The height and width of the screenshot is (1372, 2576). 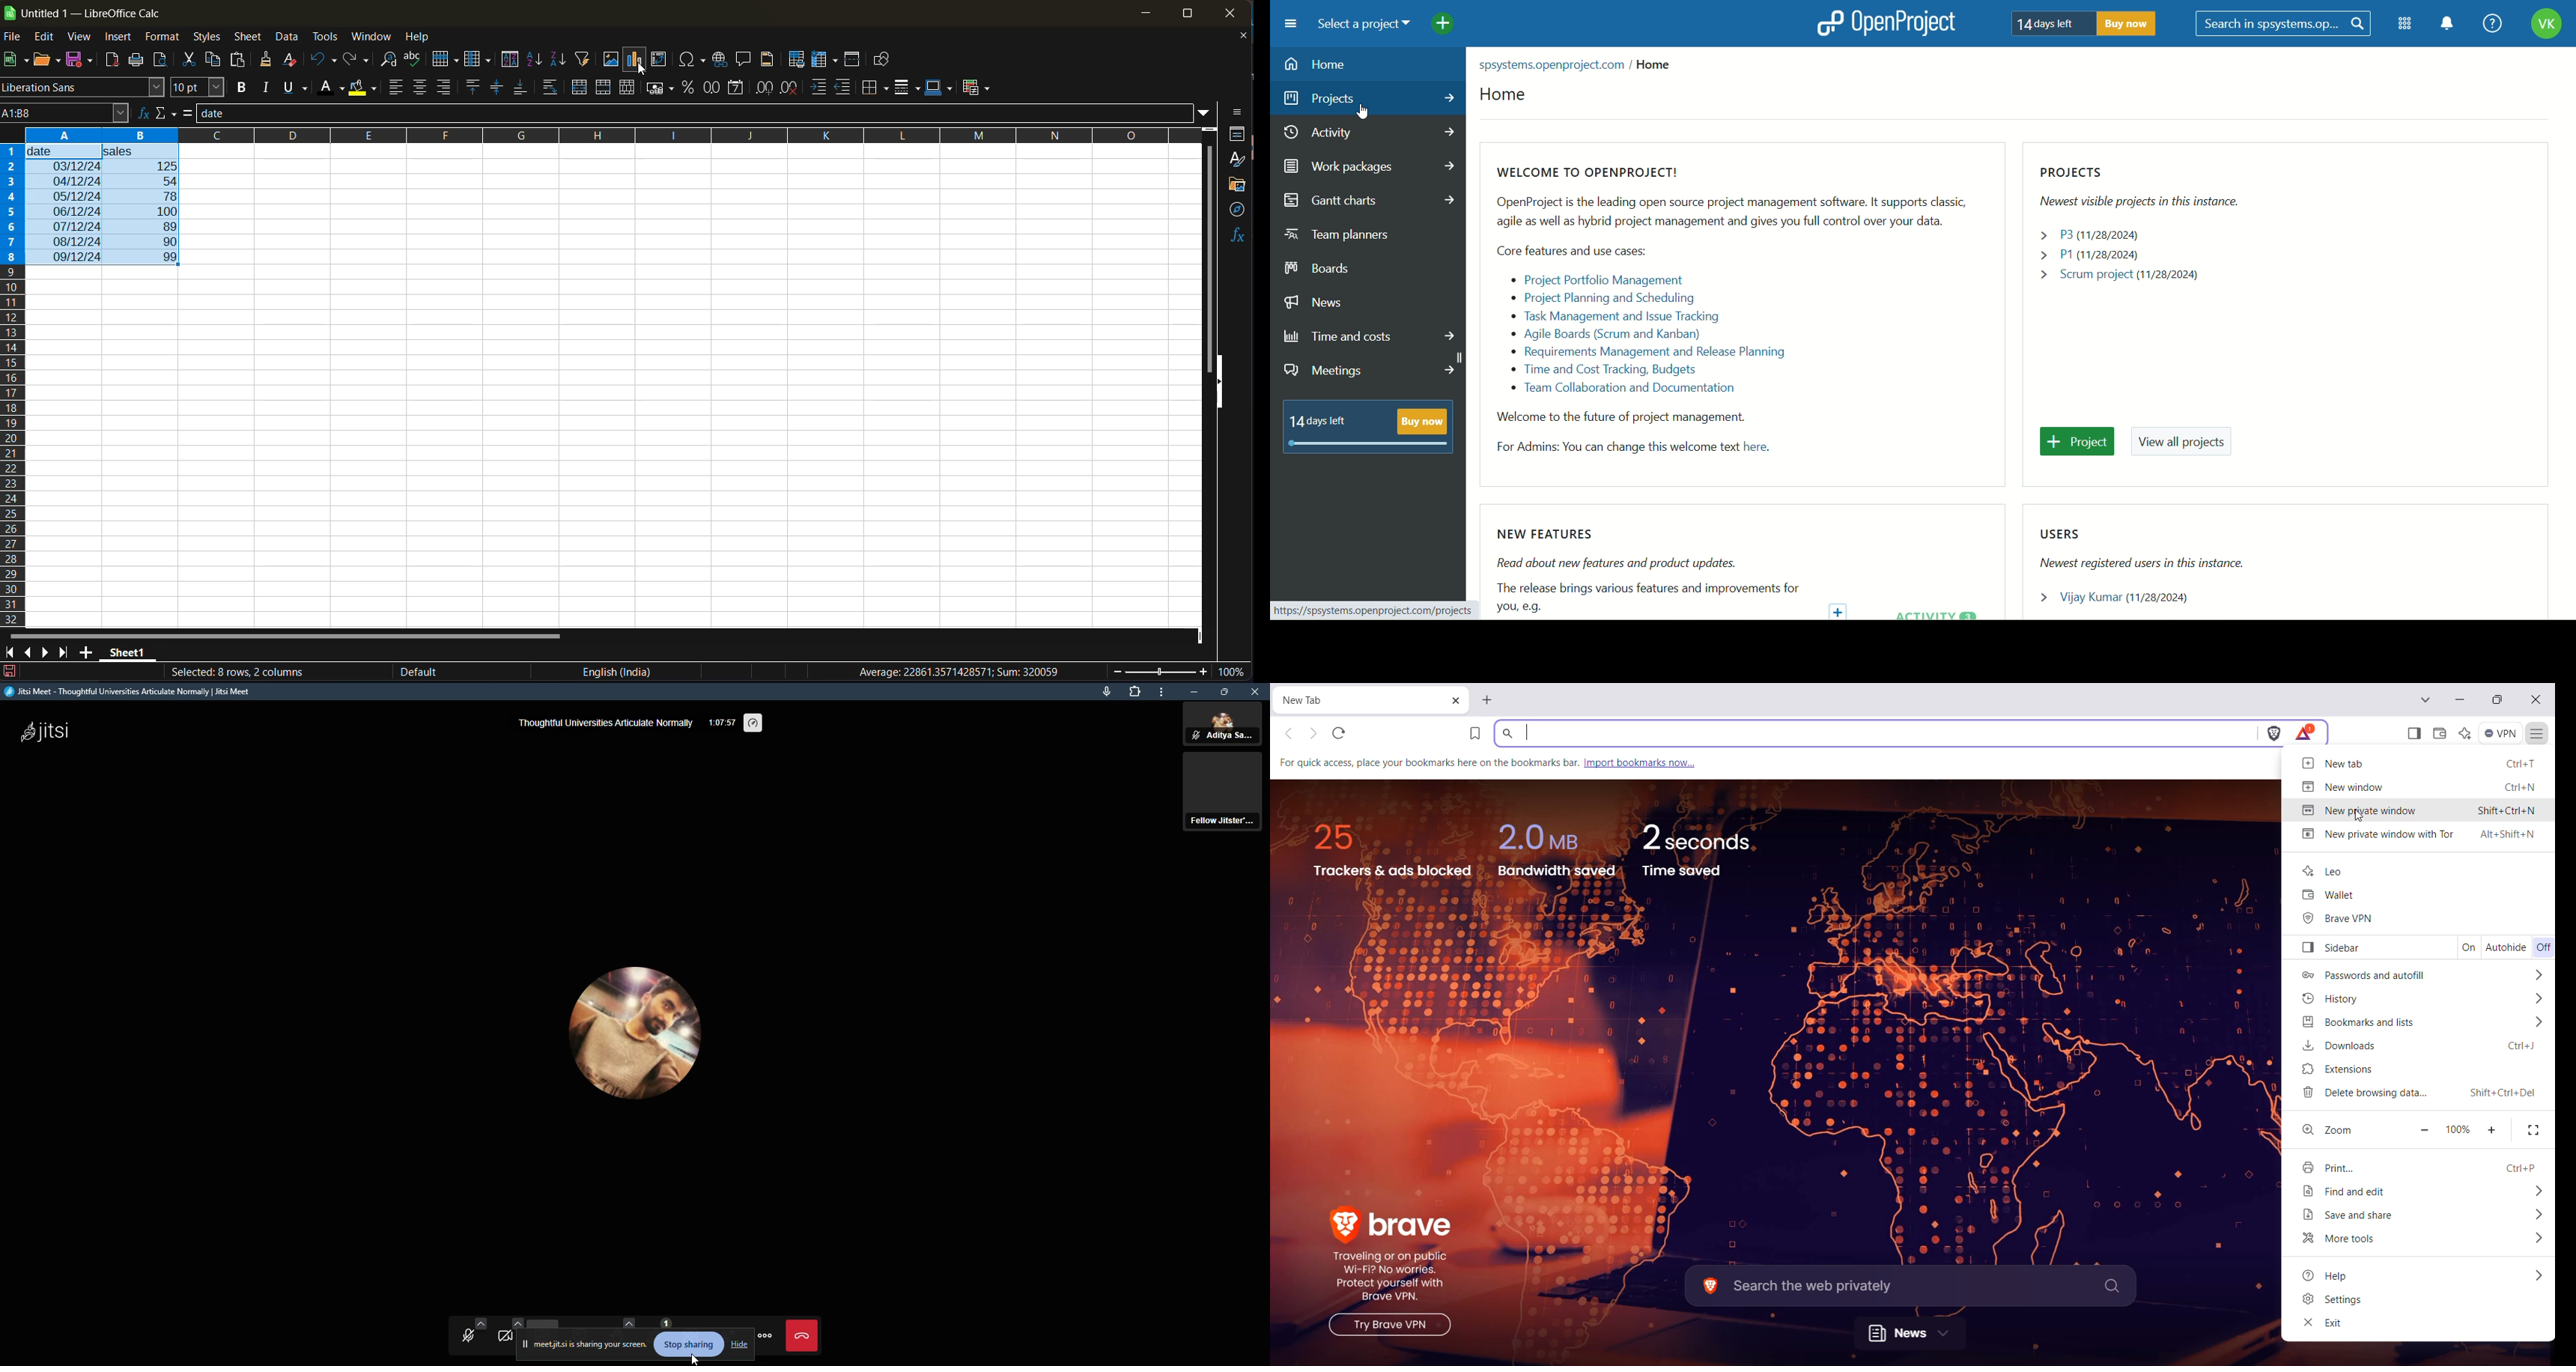 I want to click on split window, so click(x=853, y=60).